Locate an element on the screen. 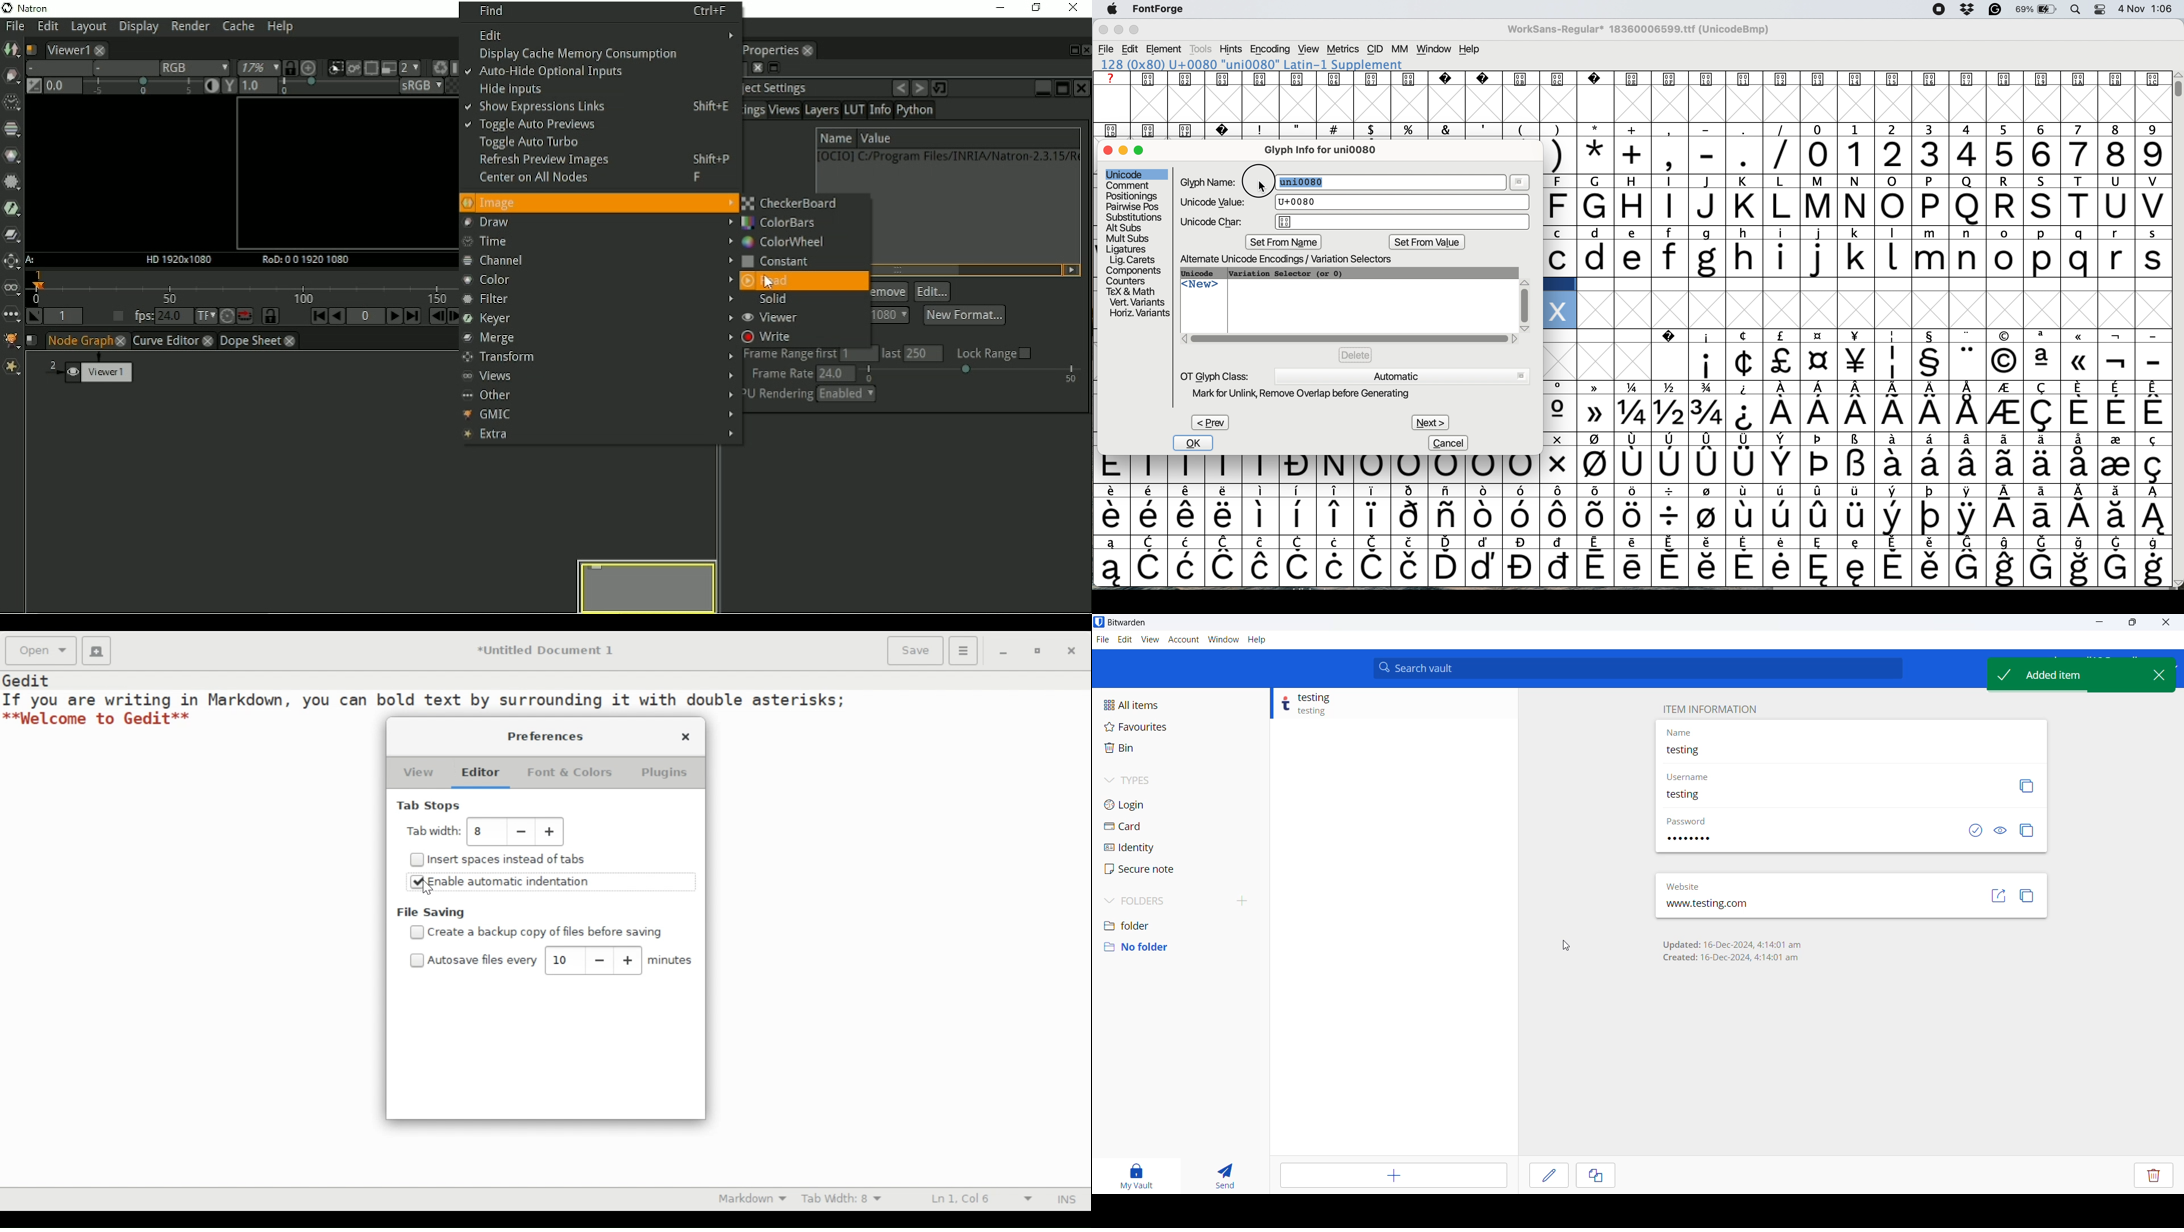 The image size is (2184, 1232). copy is located at coordinates (2029, 900).